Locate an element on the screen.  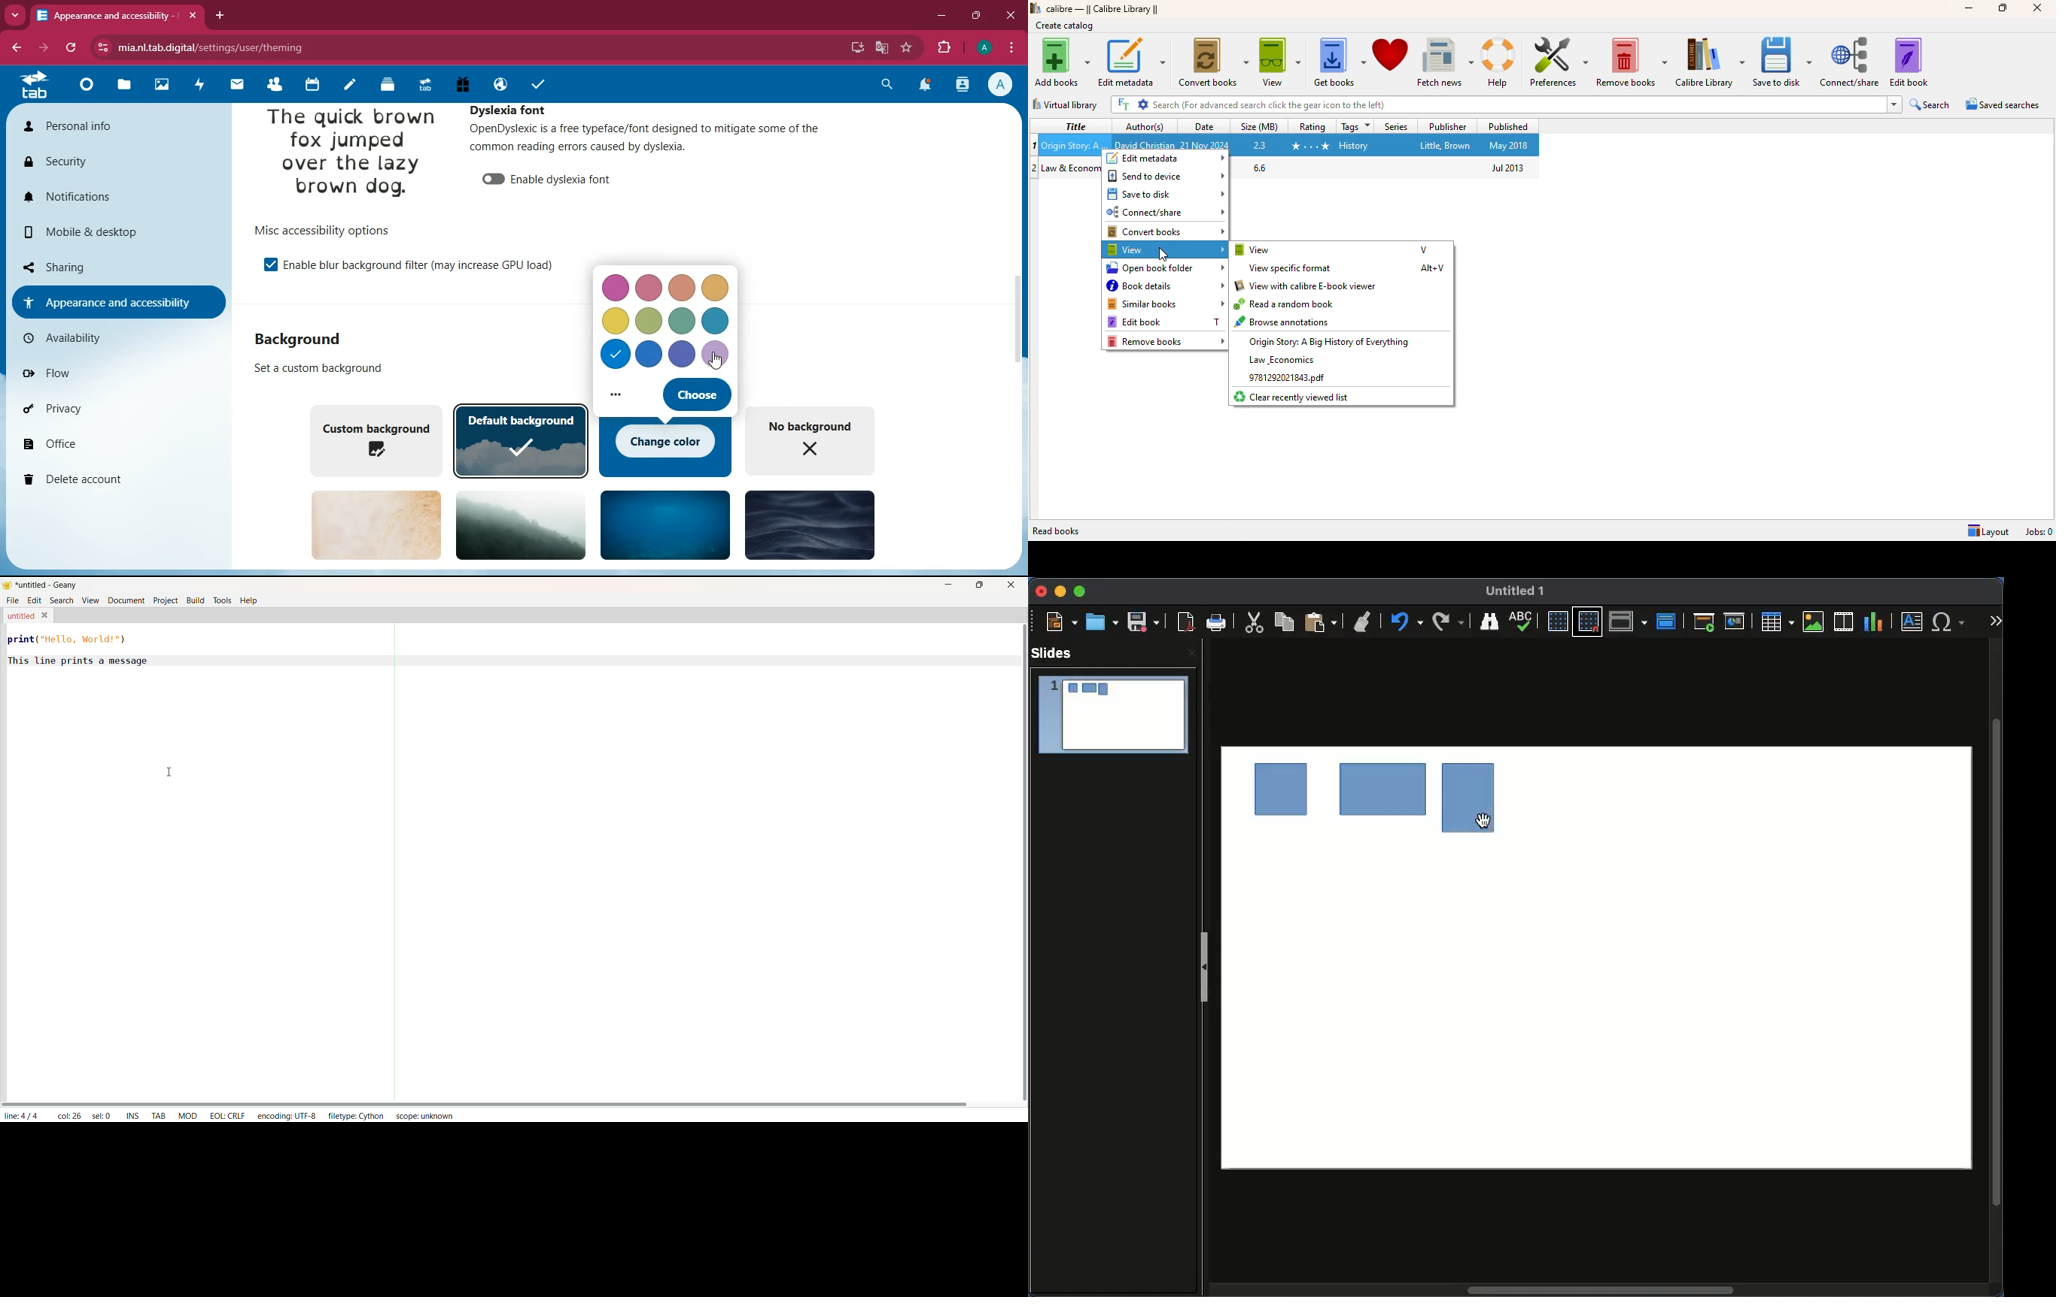
gift is located at coordinates (462, 84).